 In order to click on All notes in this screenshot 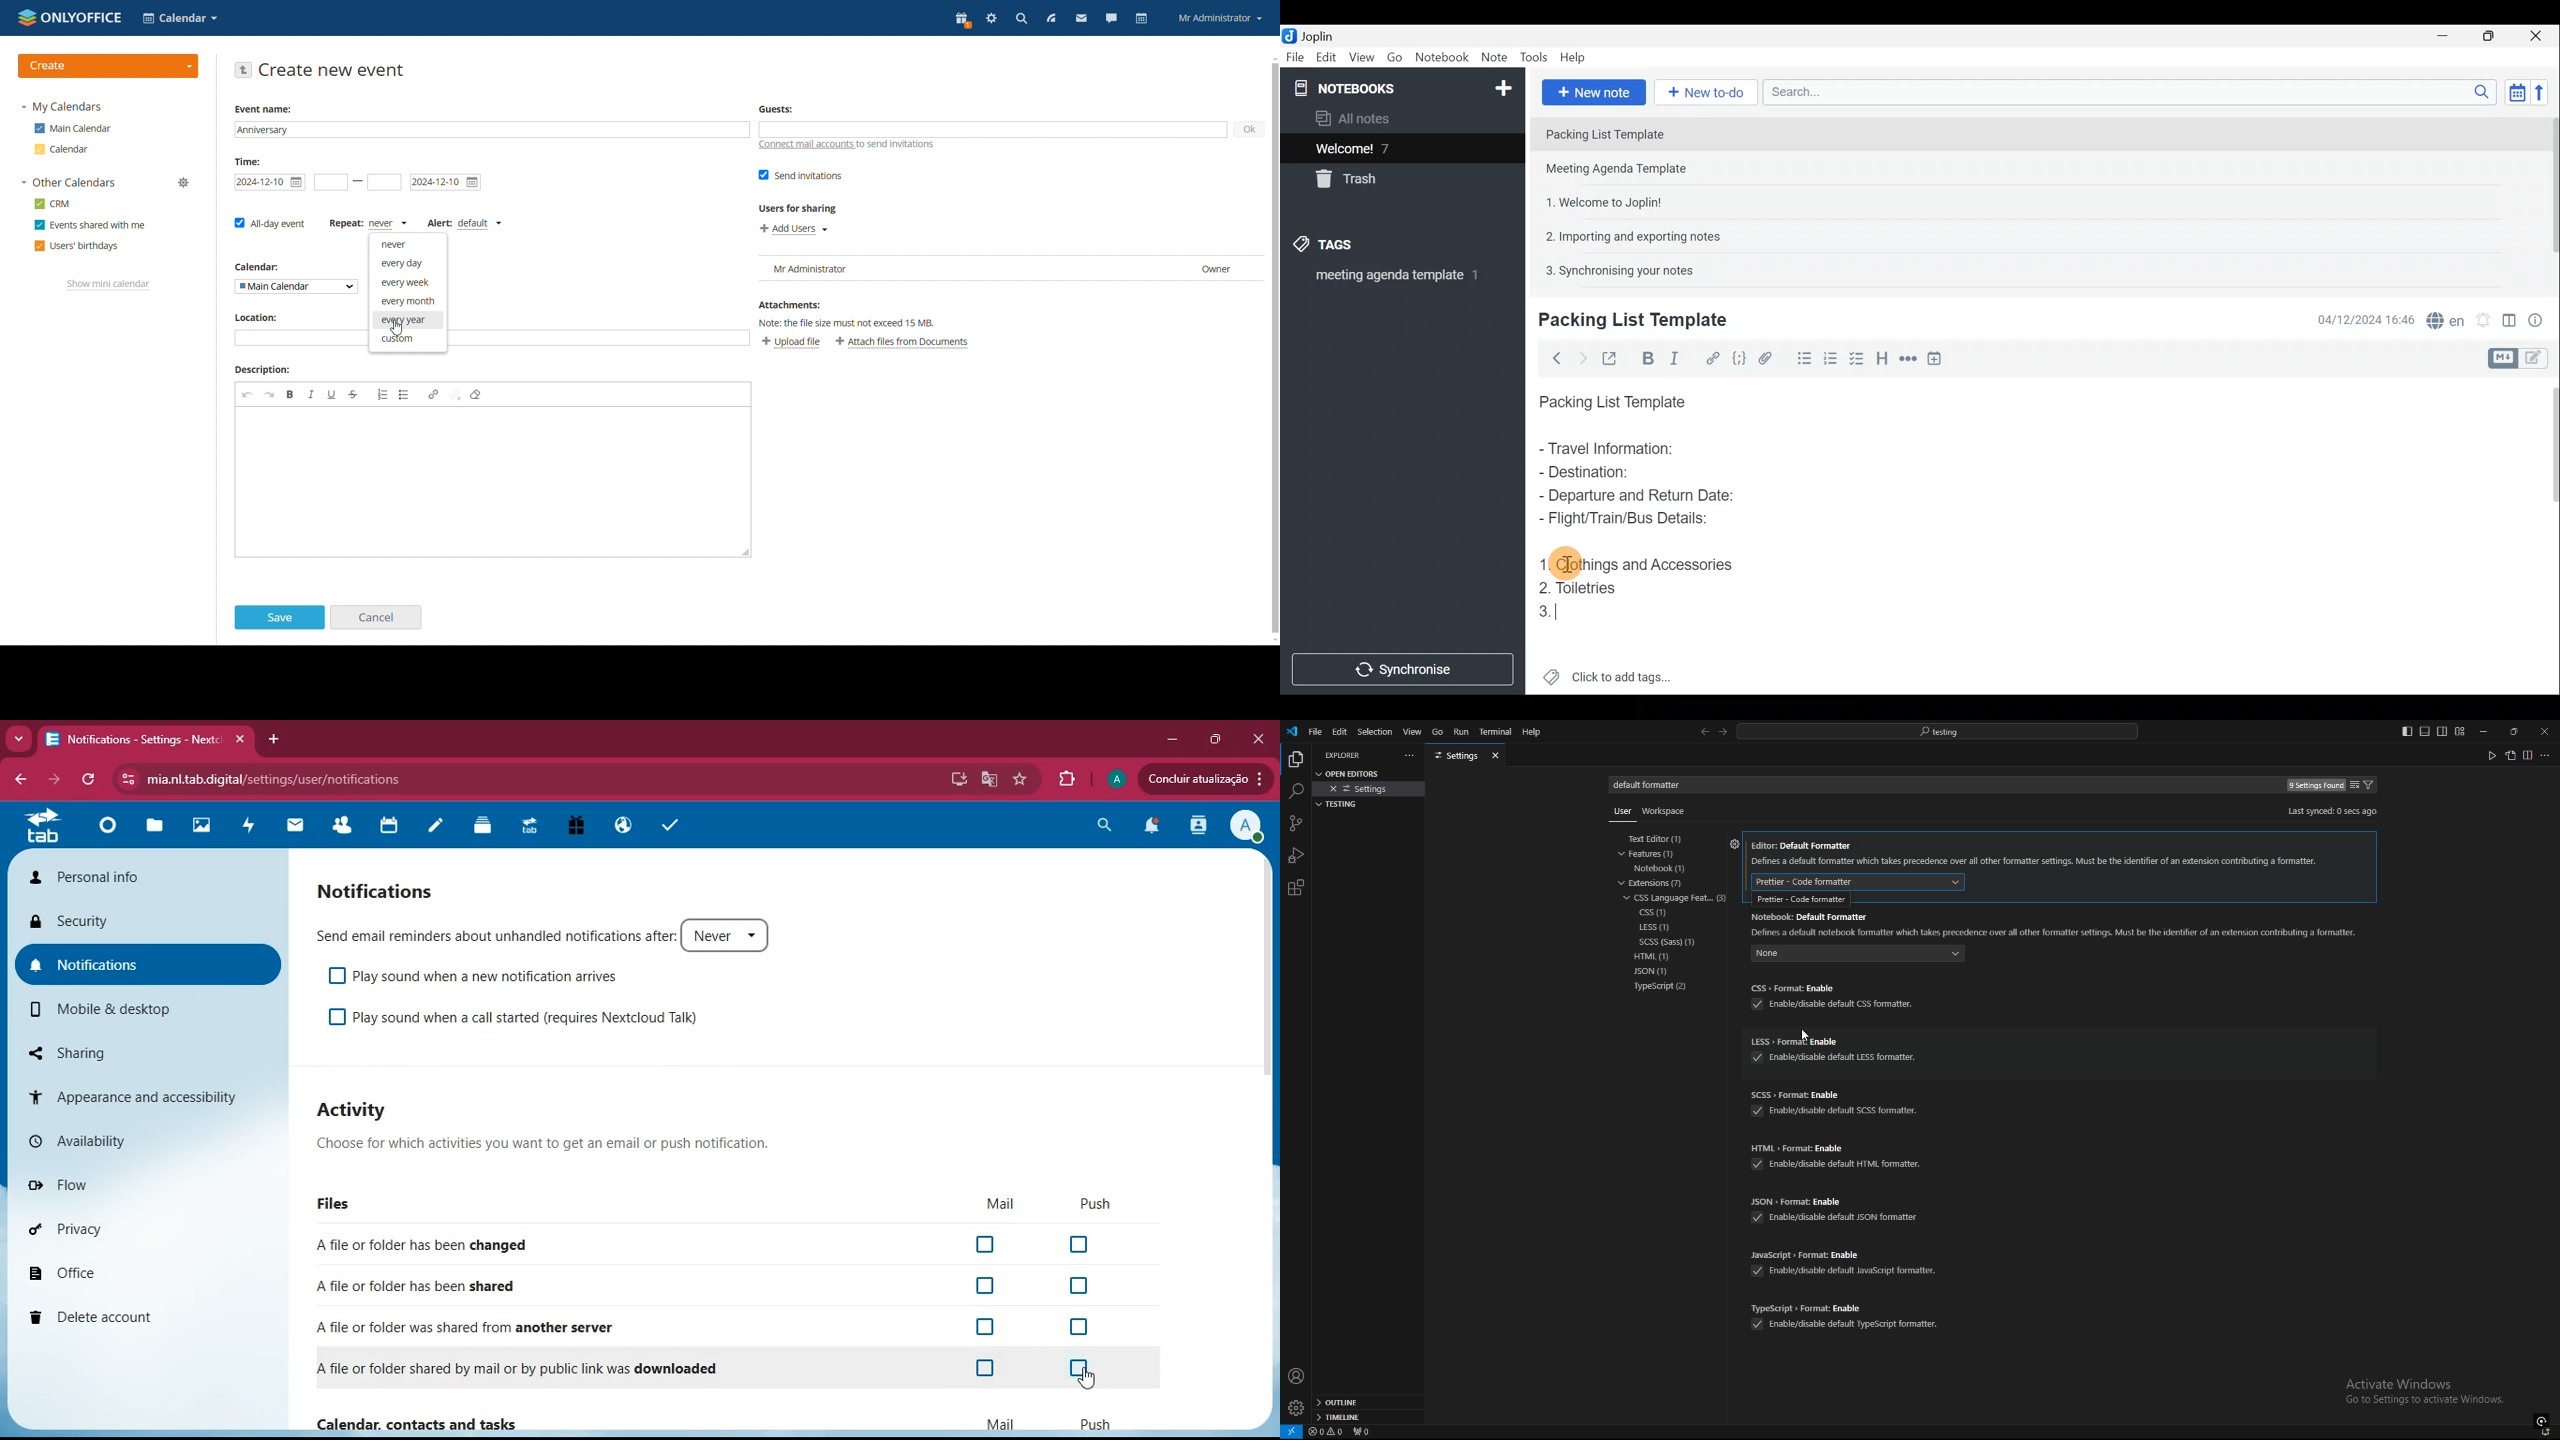, I will do `click(1357, 118)`.